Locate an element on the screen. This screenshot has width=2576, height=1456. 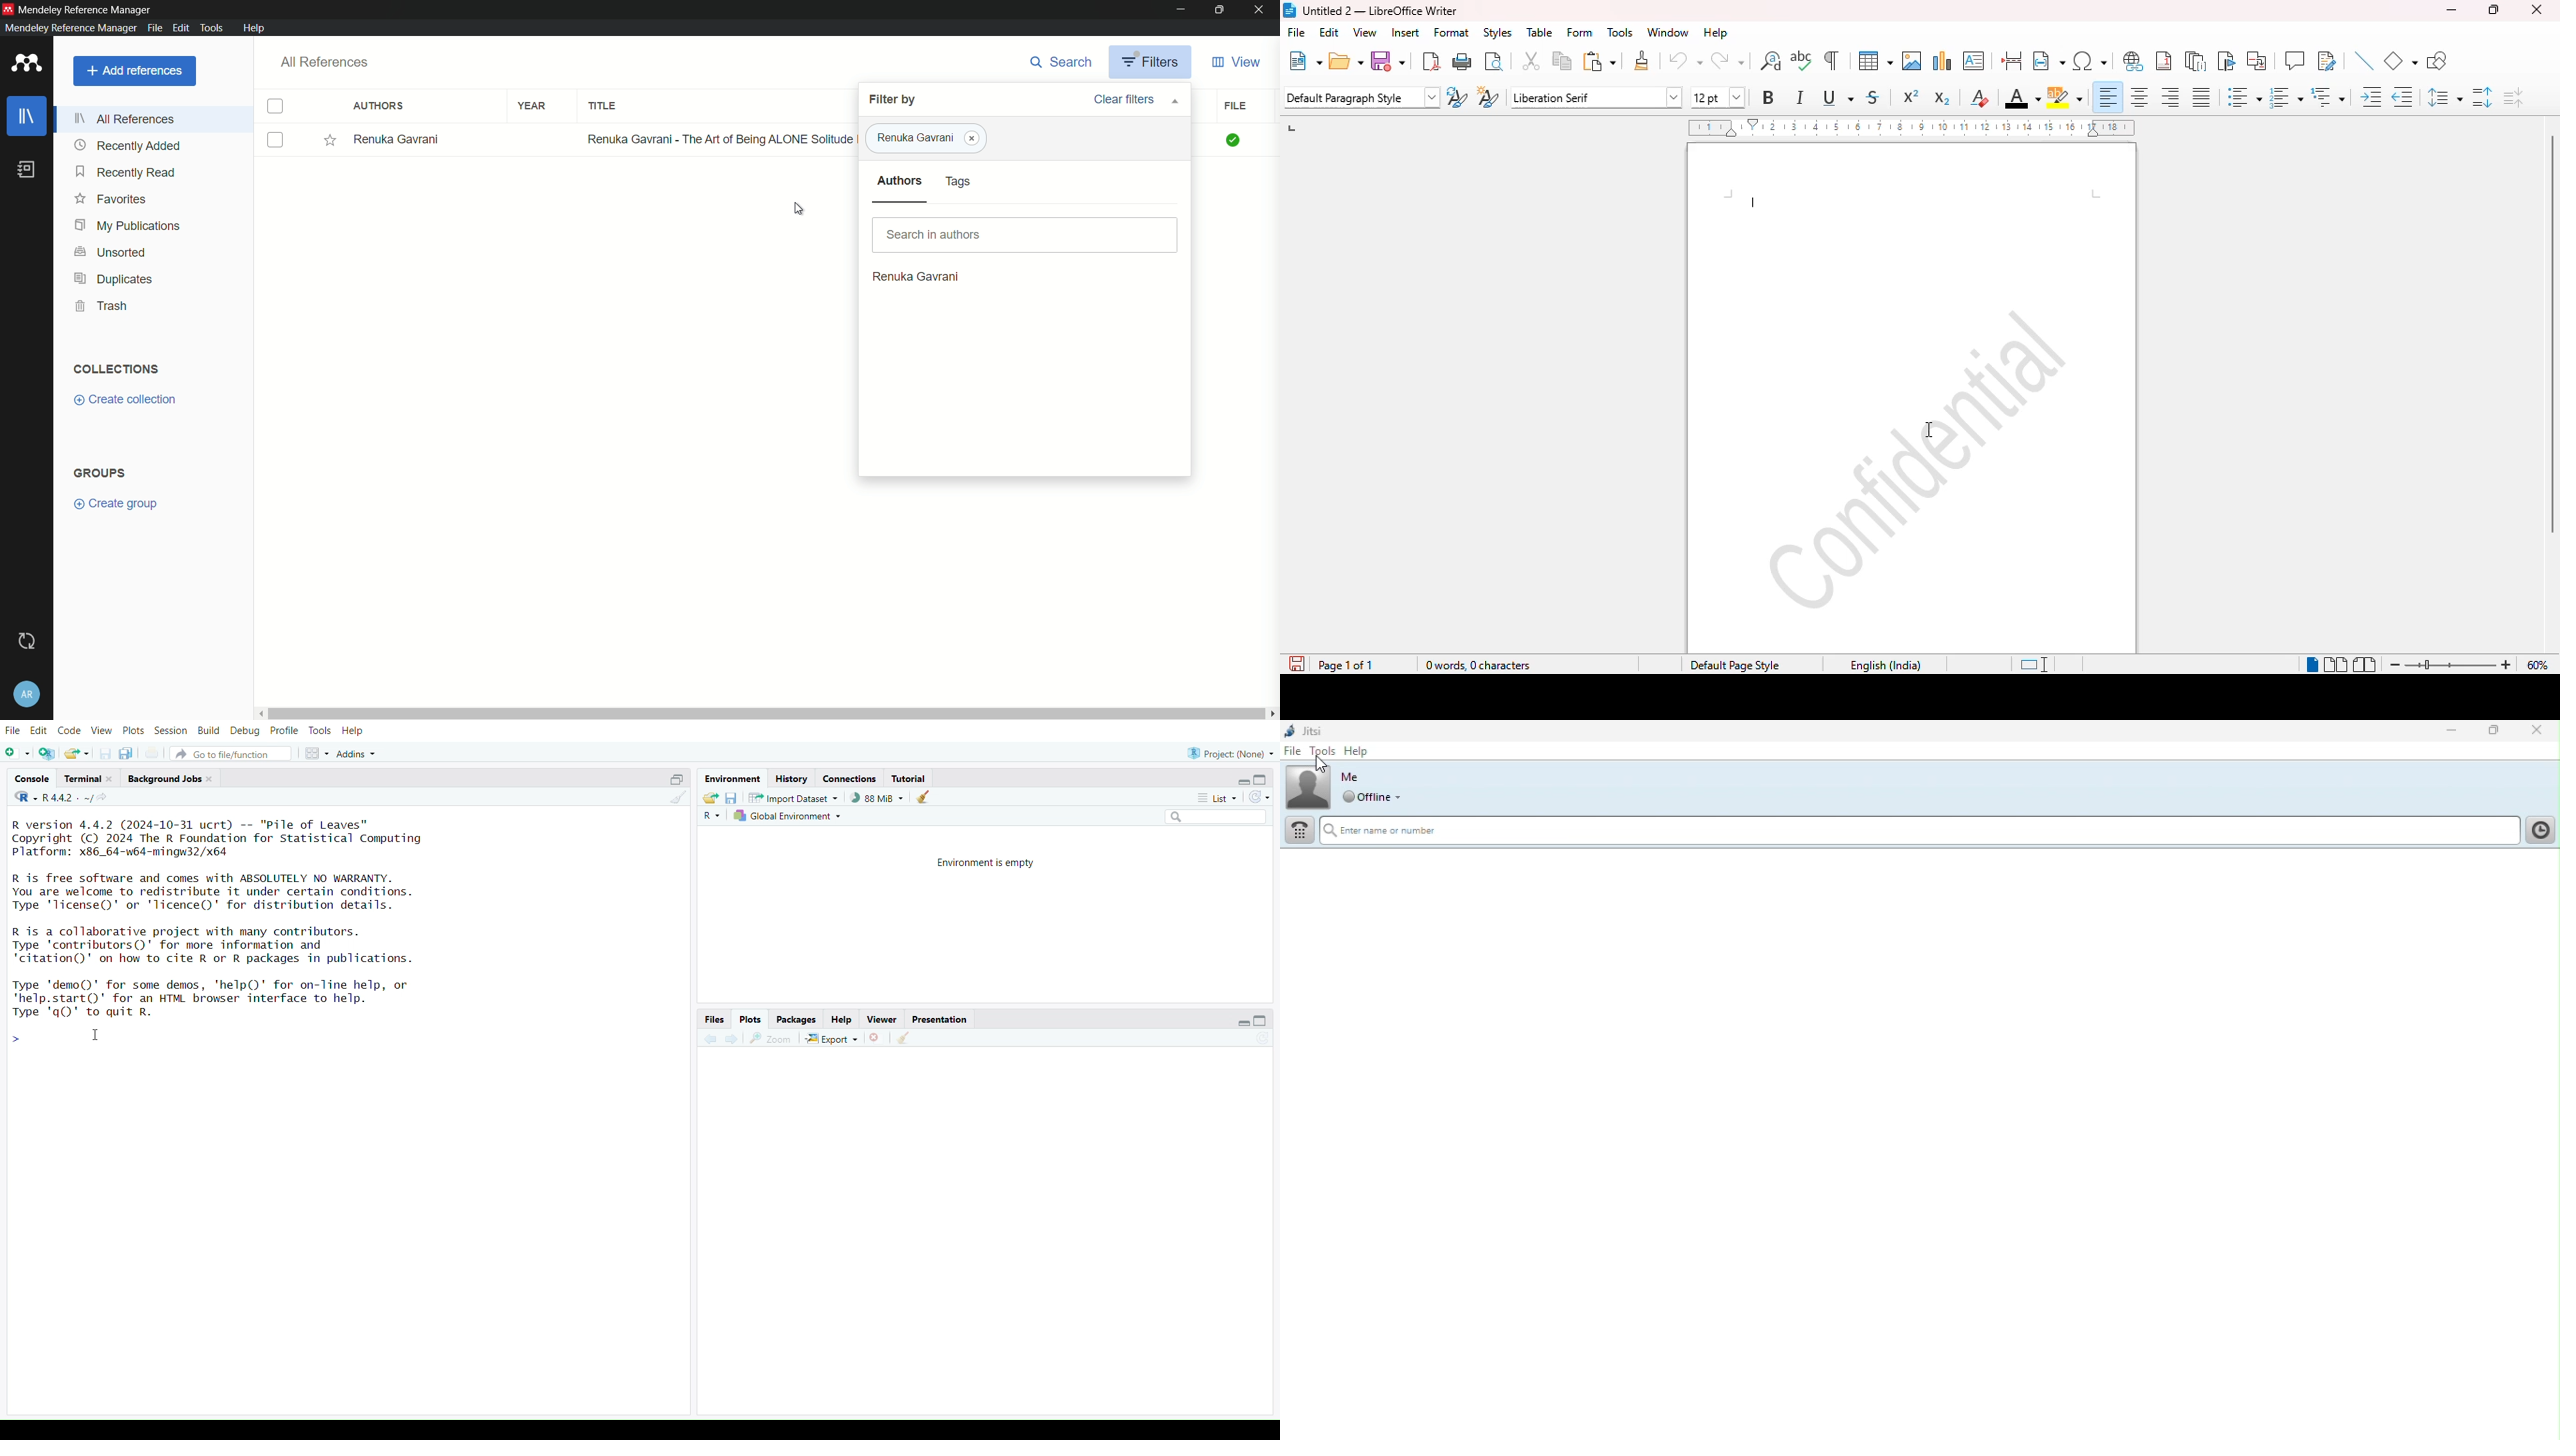
addins is located at coordinates (361, 753).